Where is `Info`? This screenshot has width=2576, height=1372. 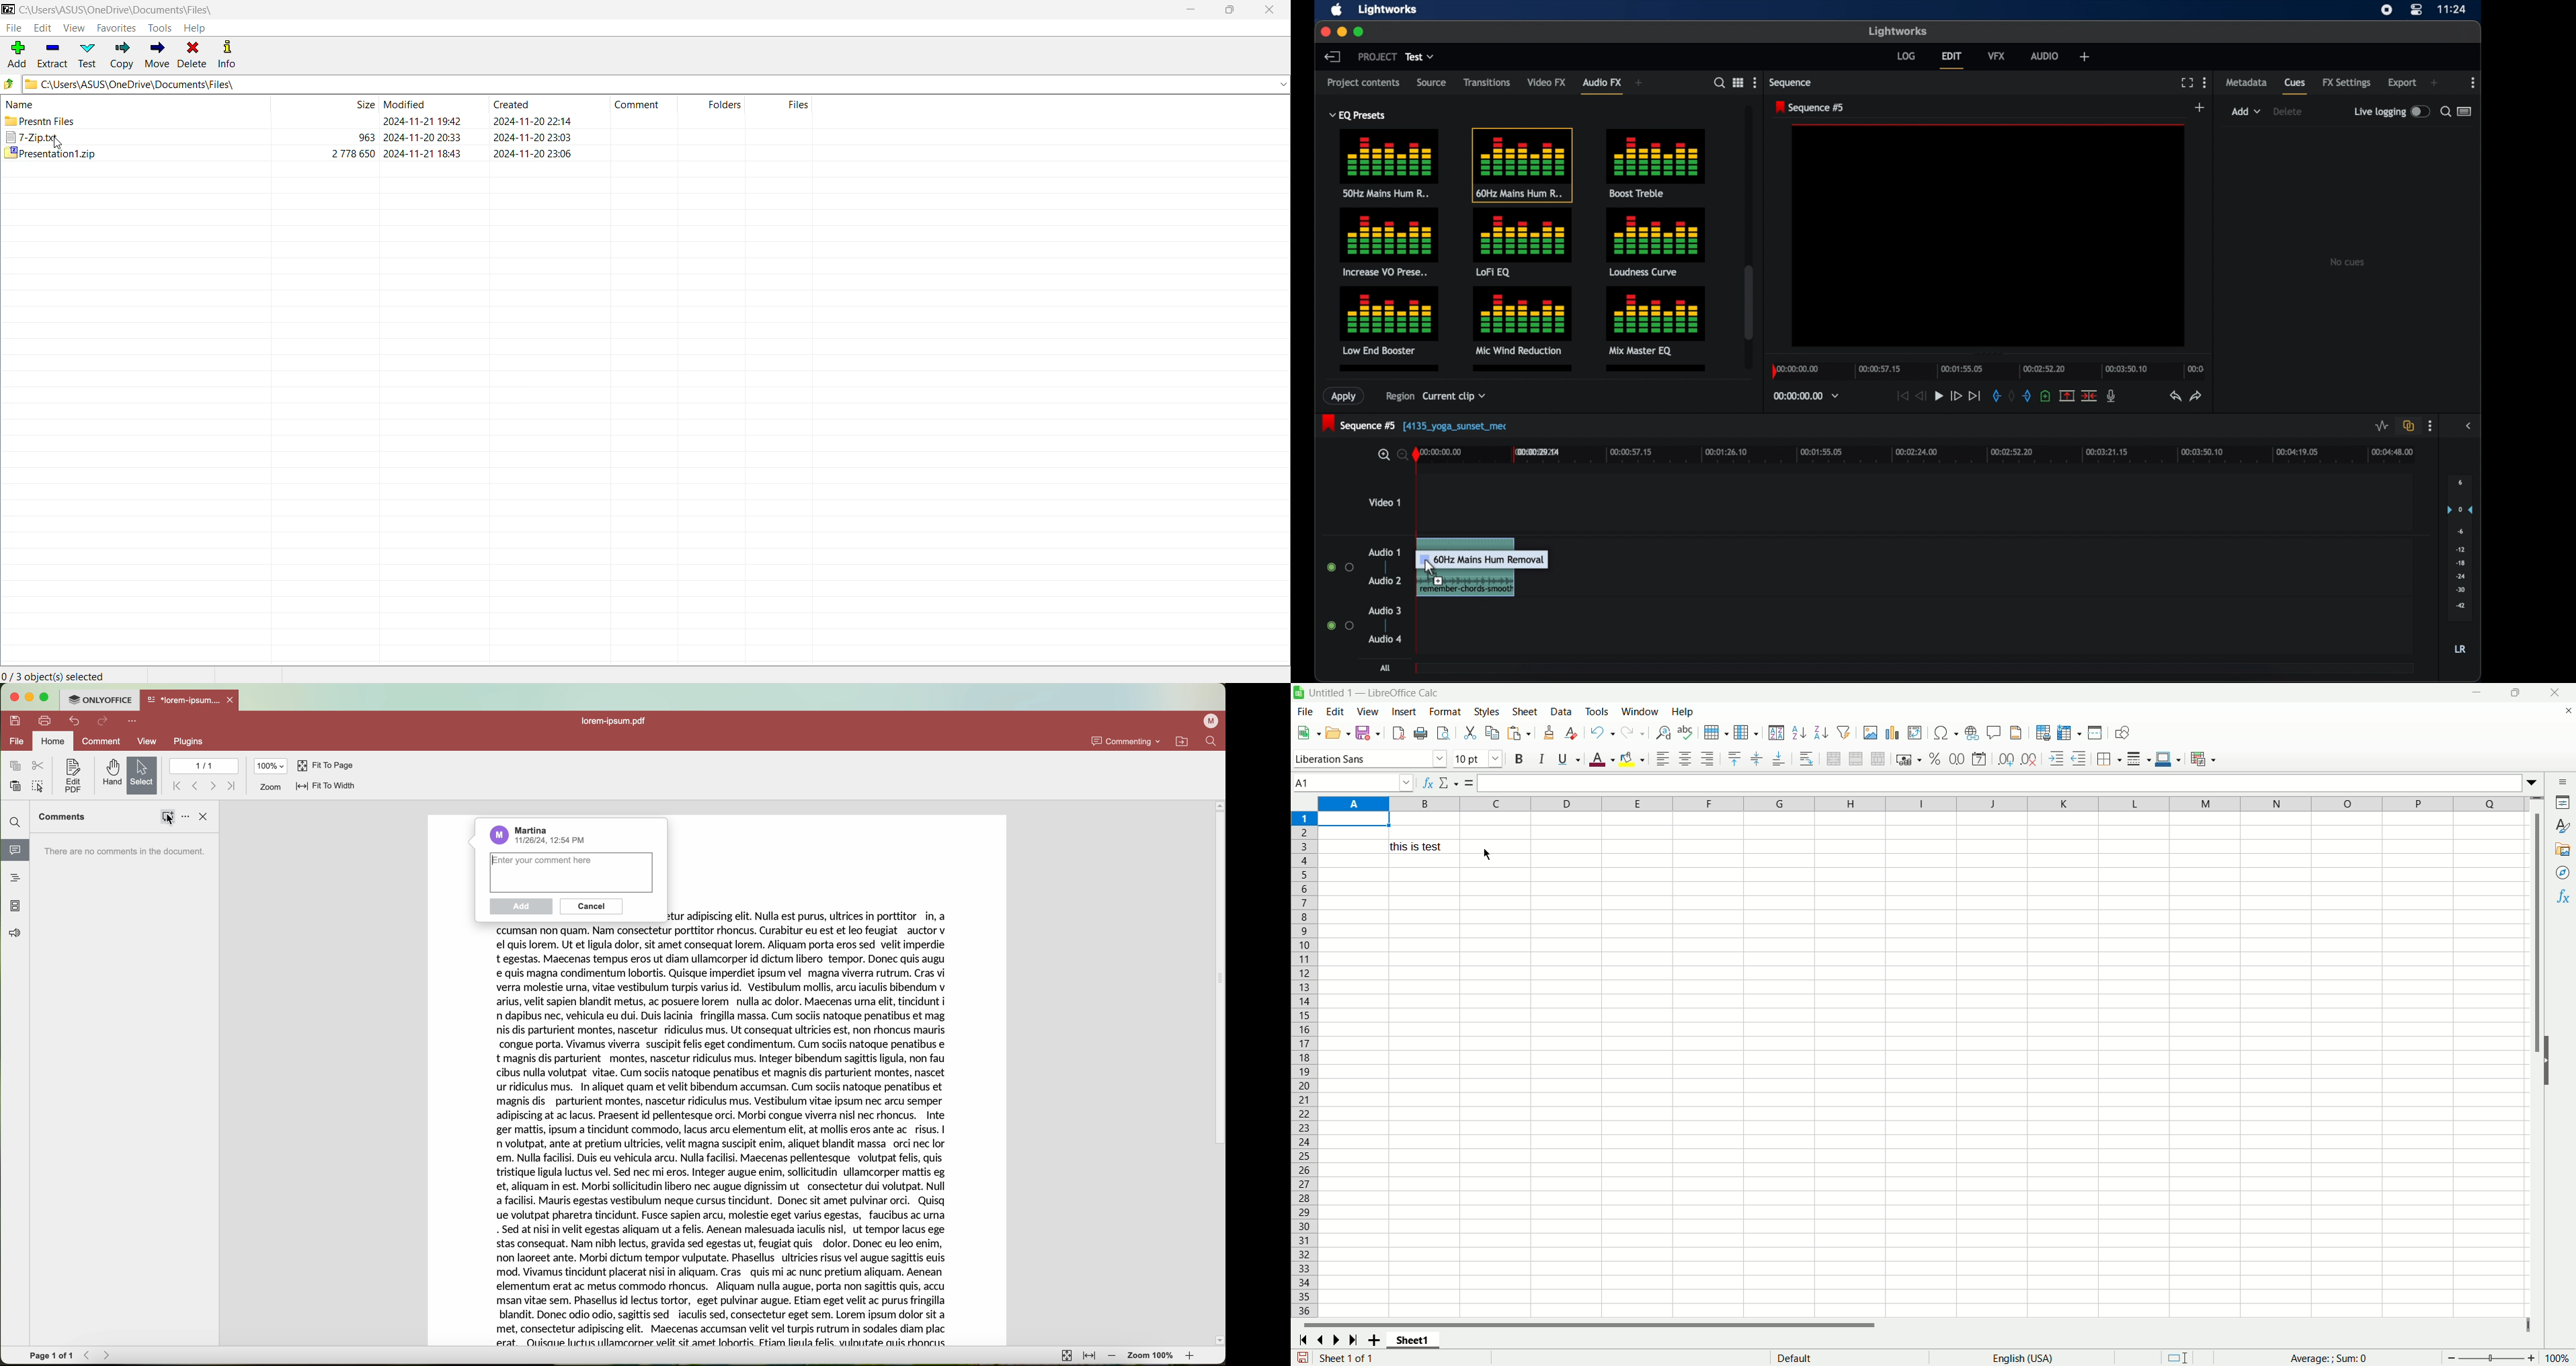
Info is located at coordinates (233, 54).